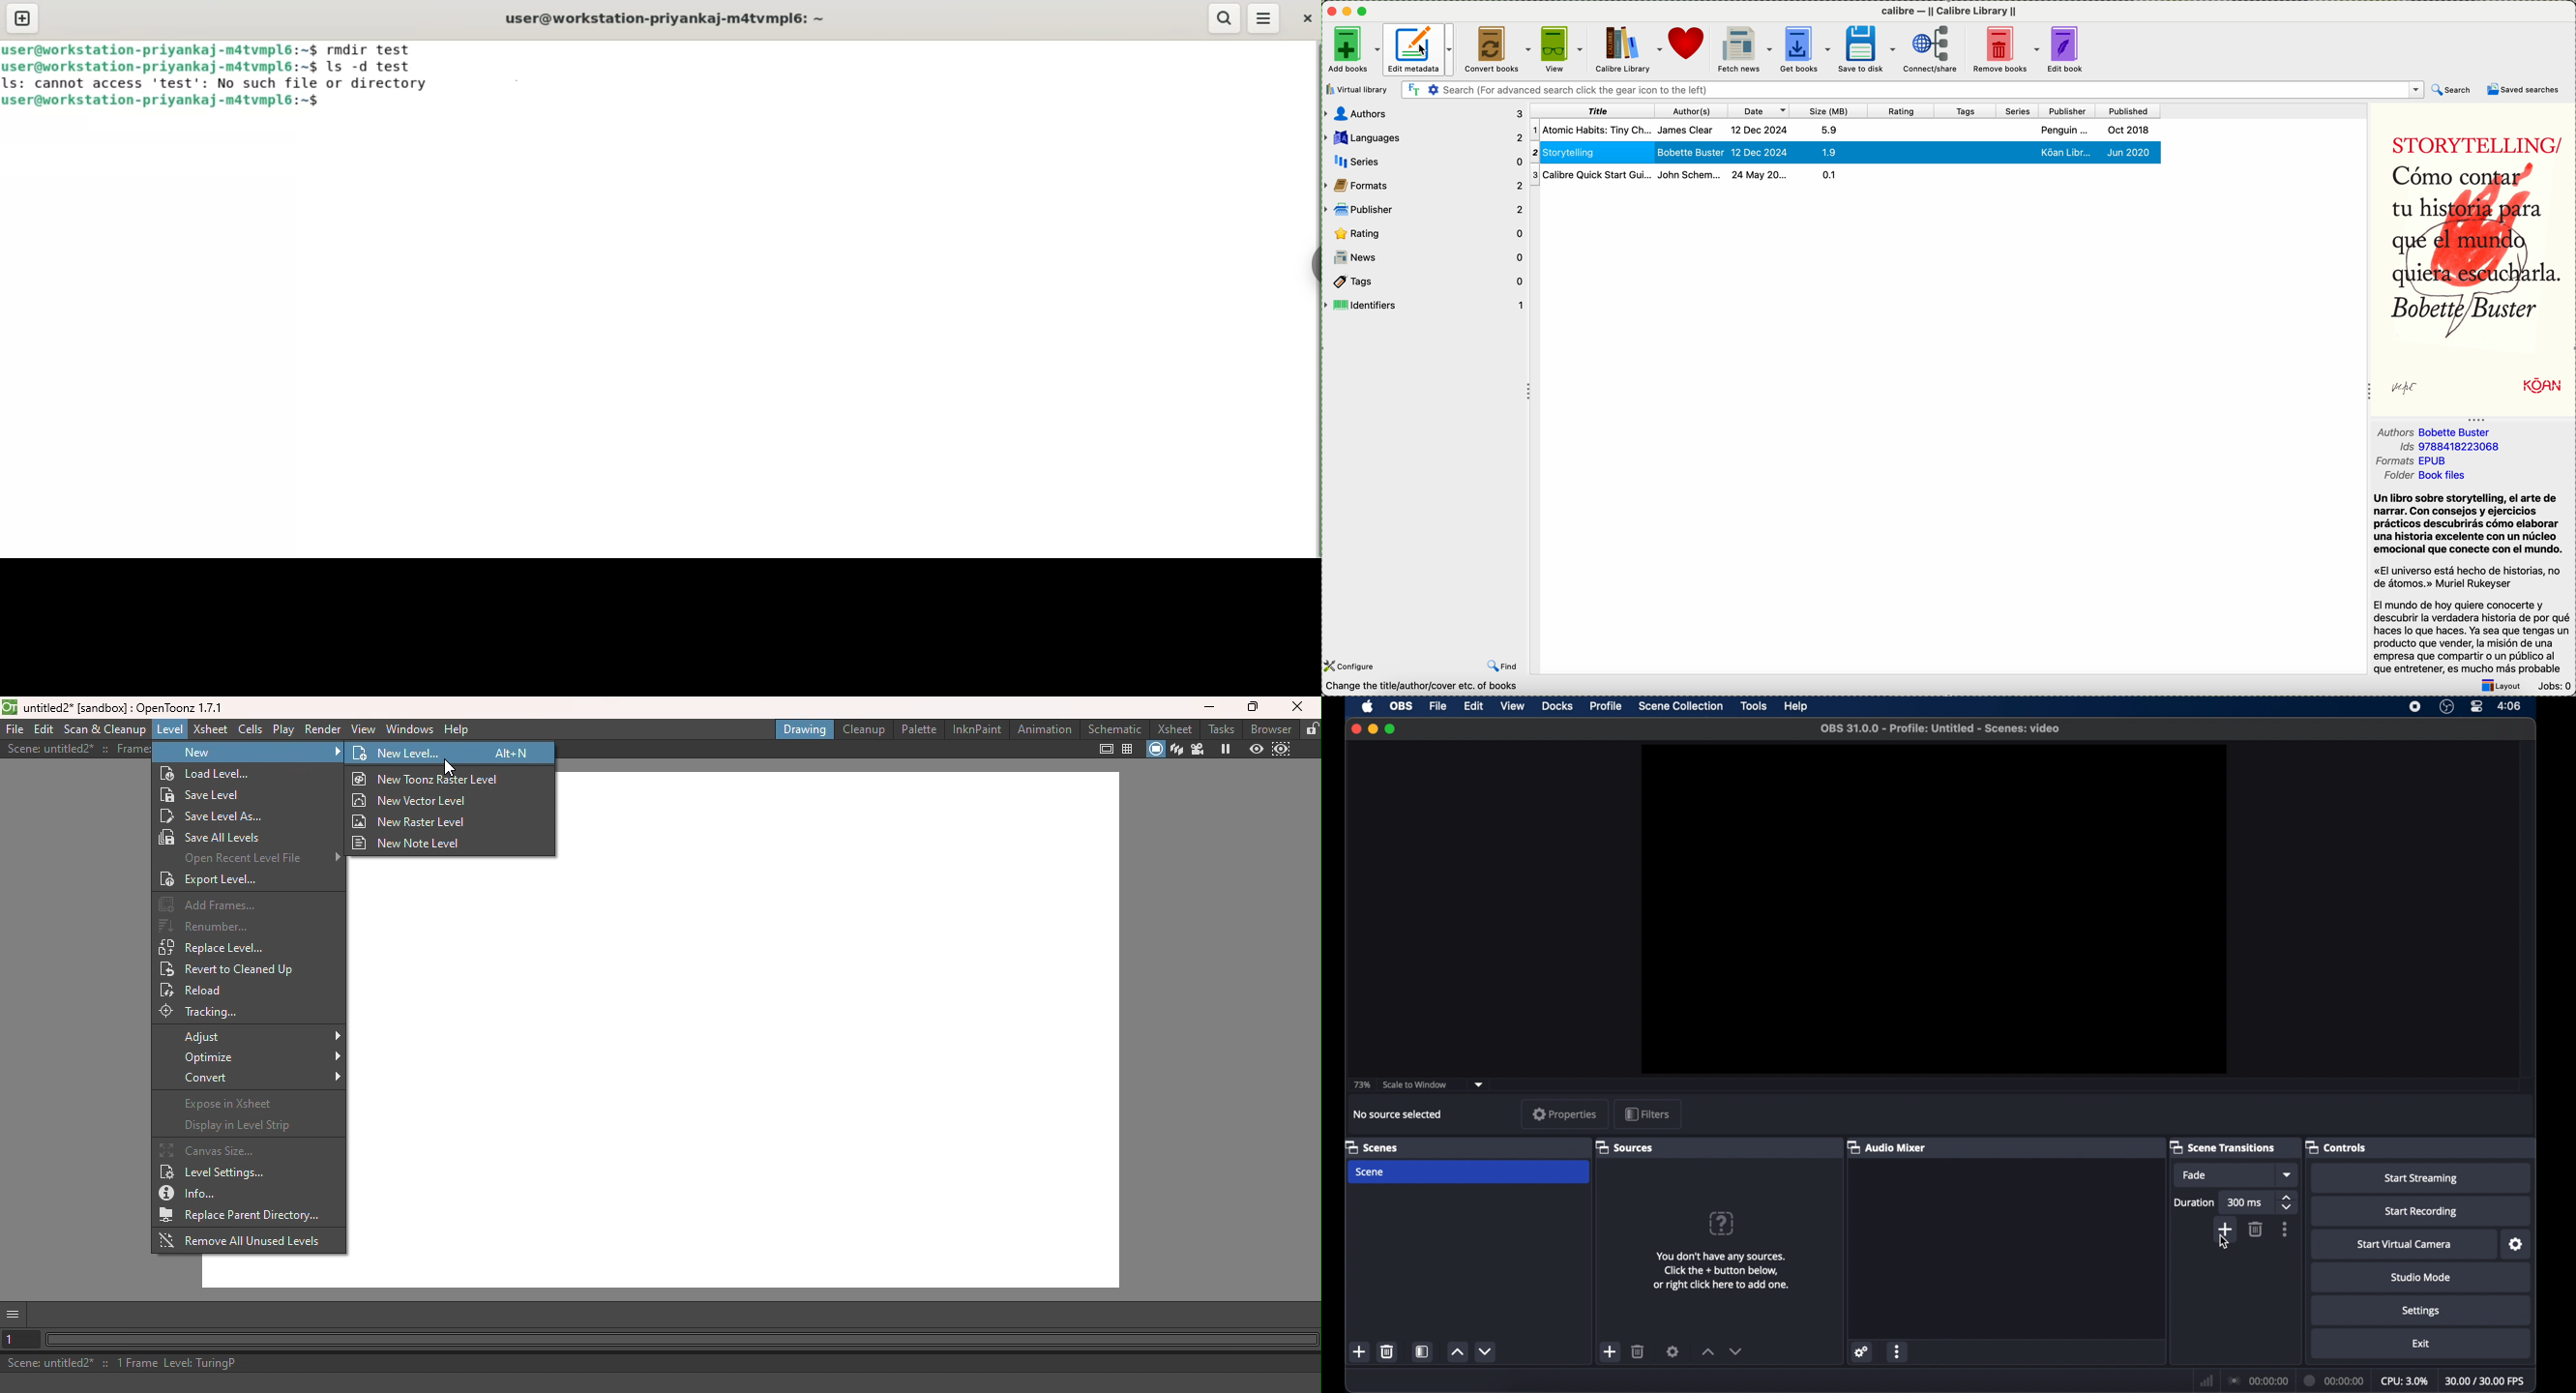  What do you see at coordinates (2516, 1245) in the screenshot?
I see `settings` at bounding box center [2516, 1245].